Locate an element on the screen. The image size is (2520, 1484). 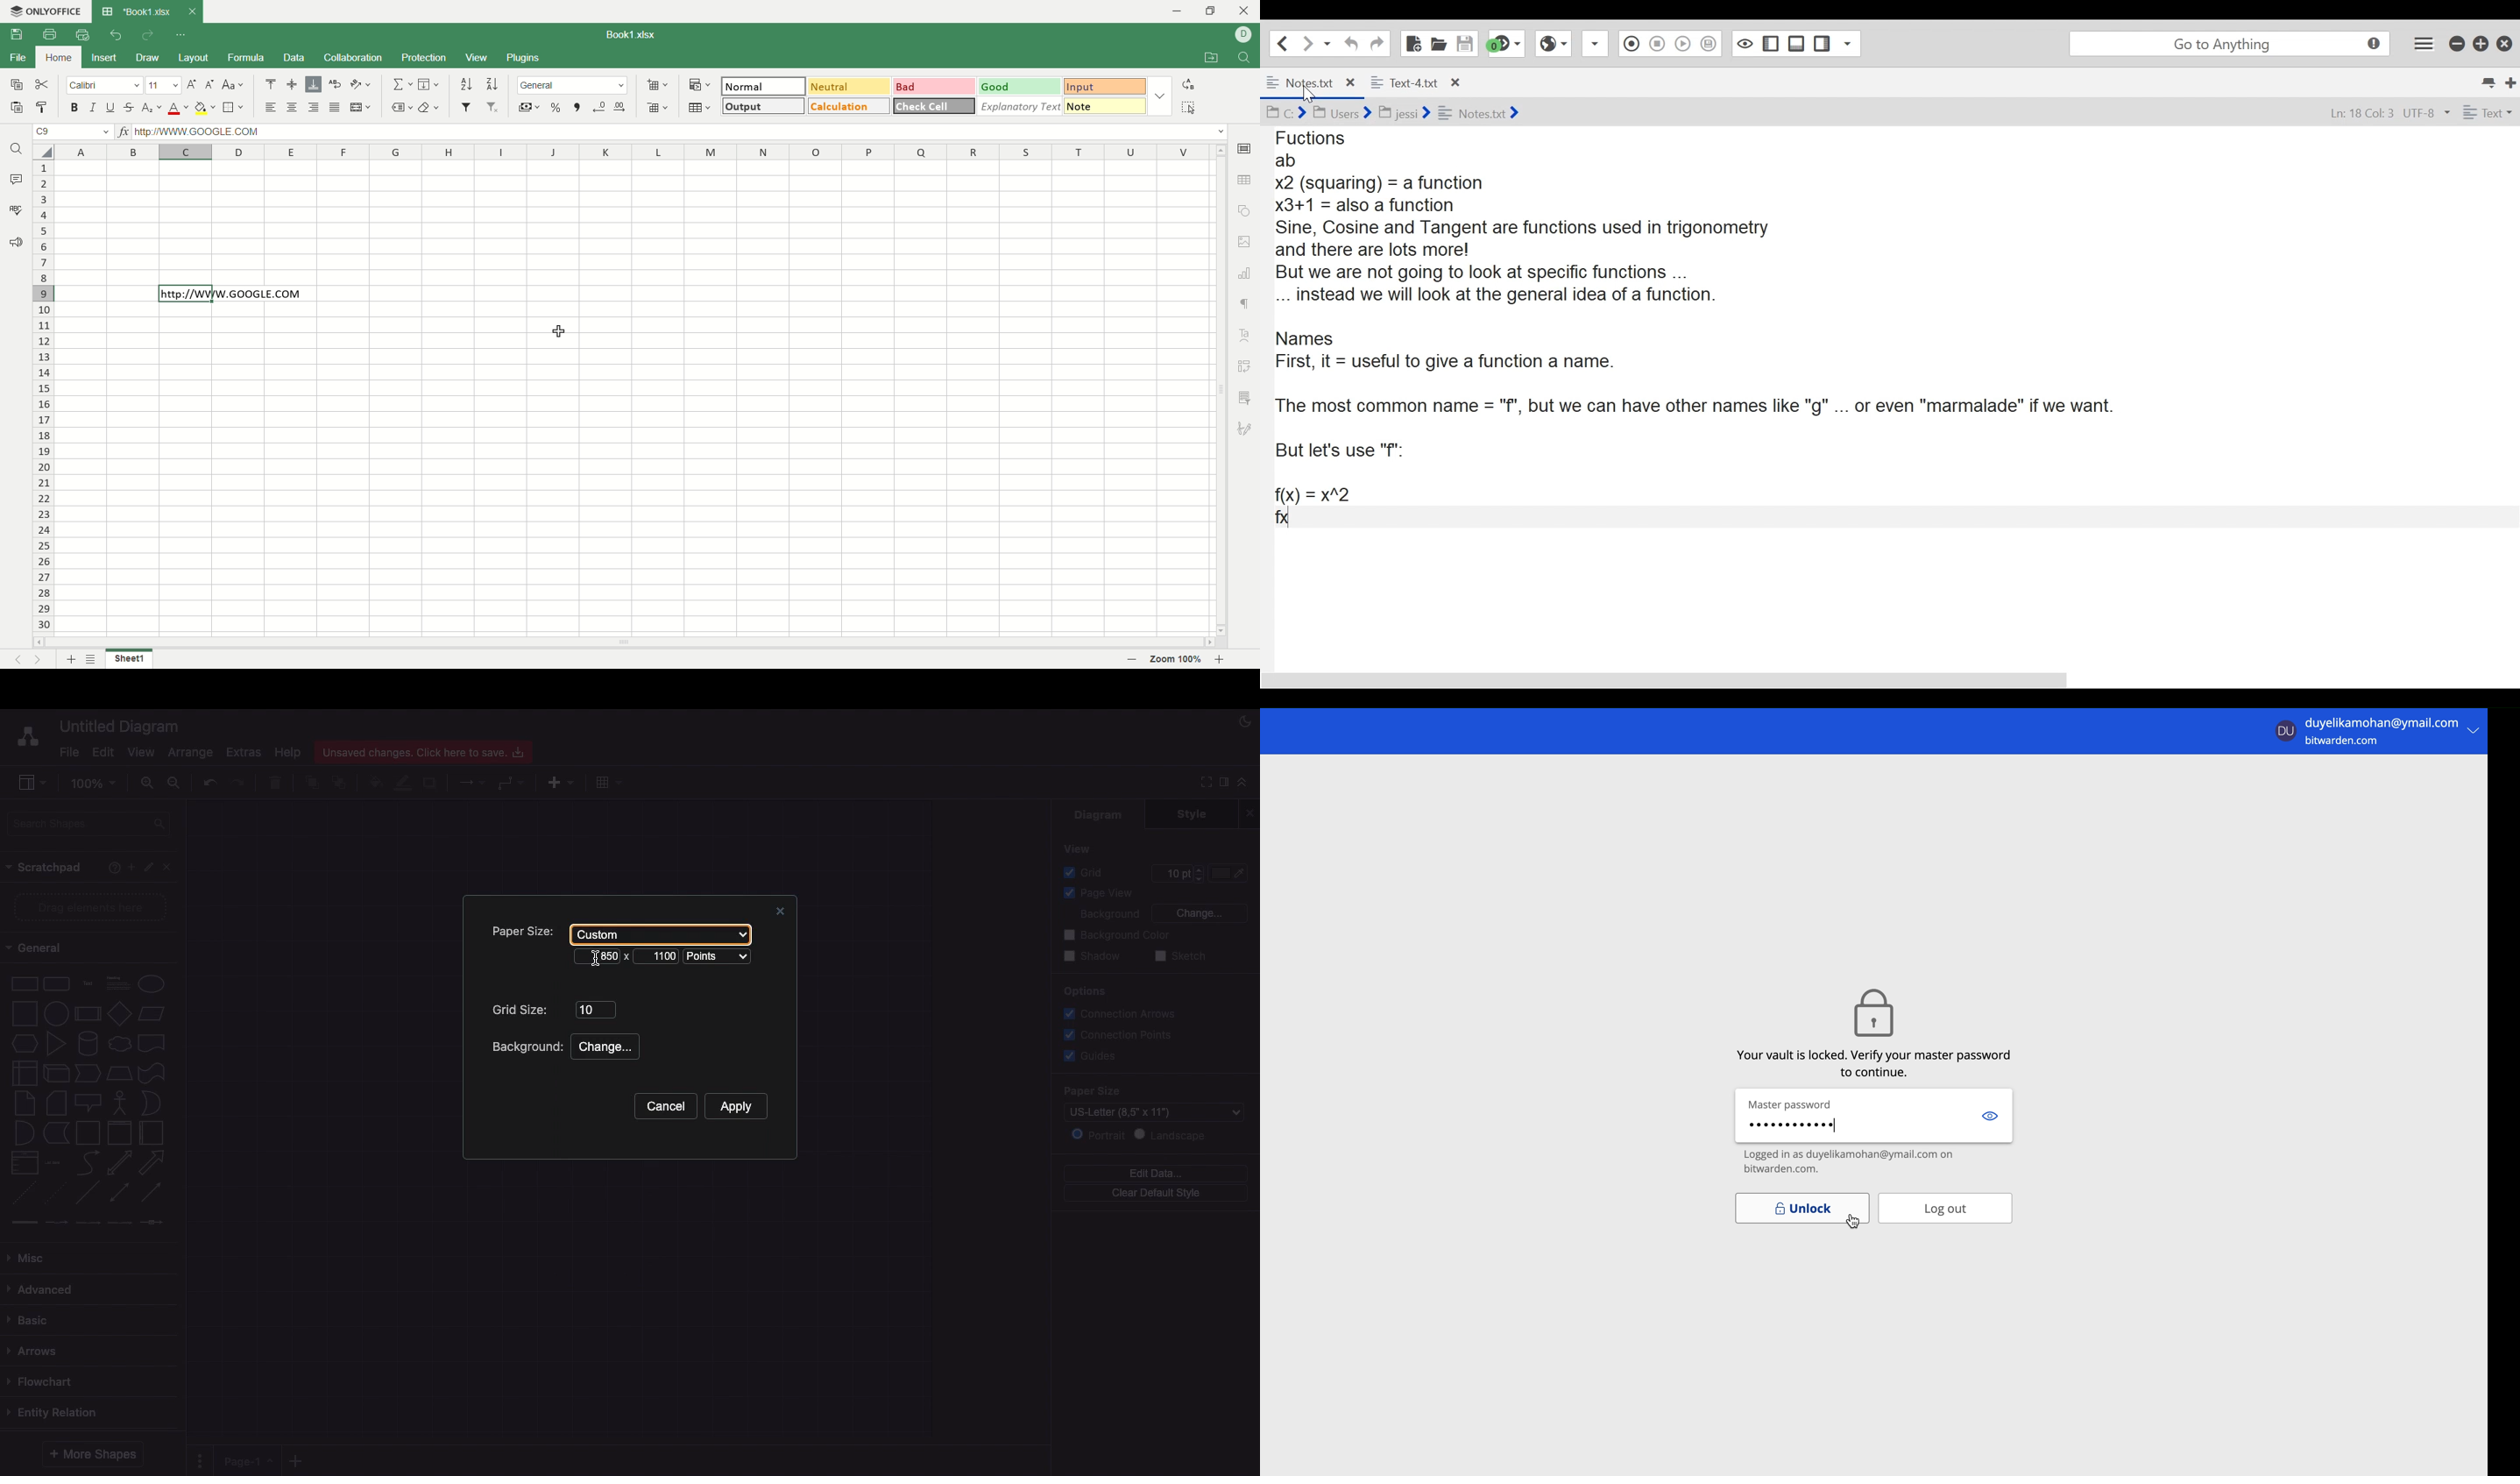
good is located at coordinates (1018, 86).